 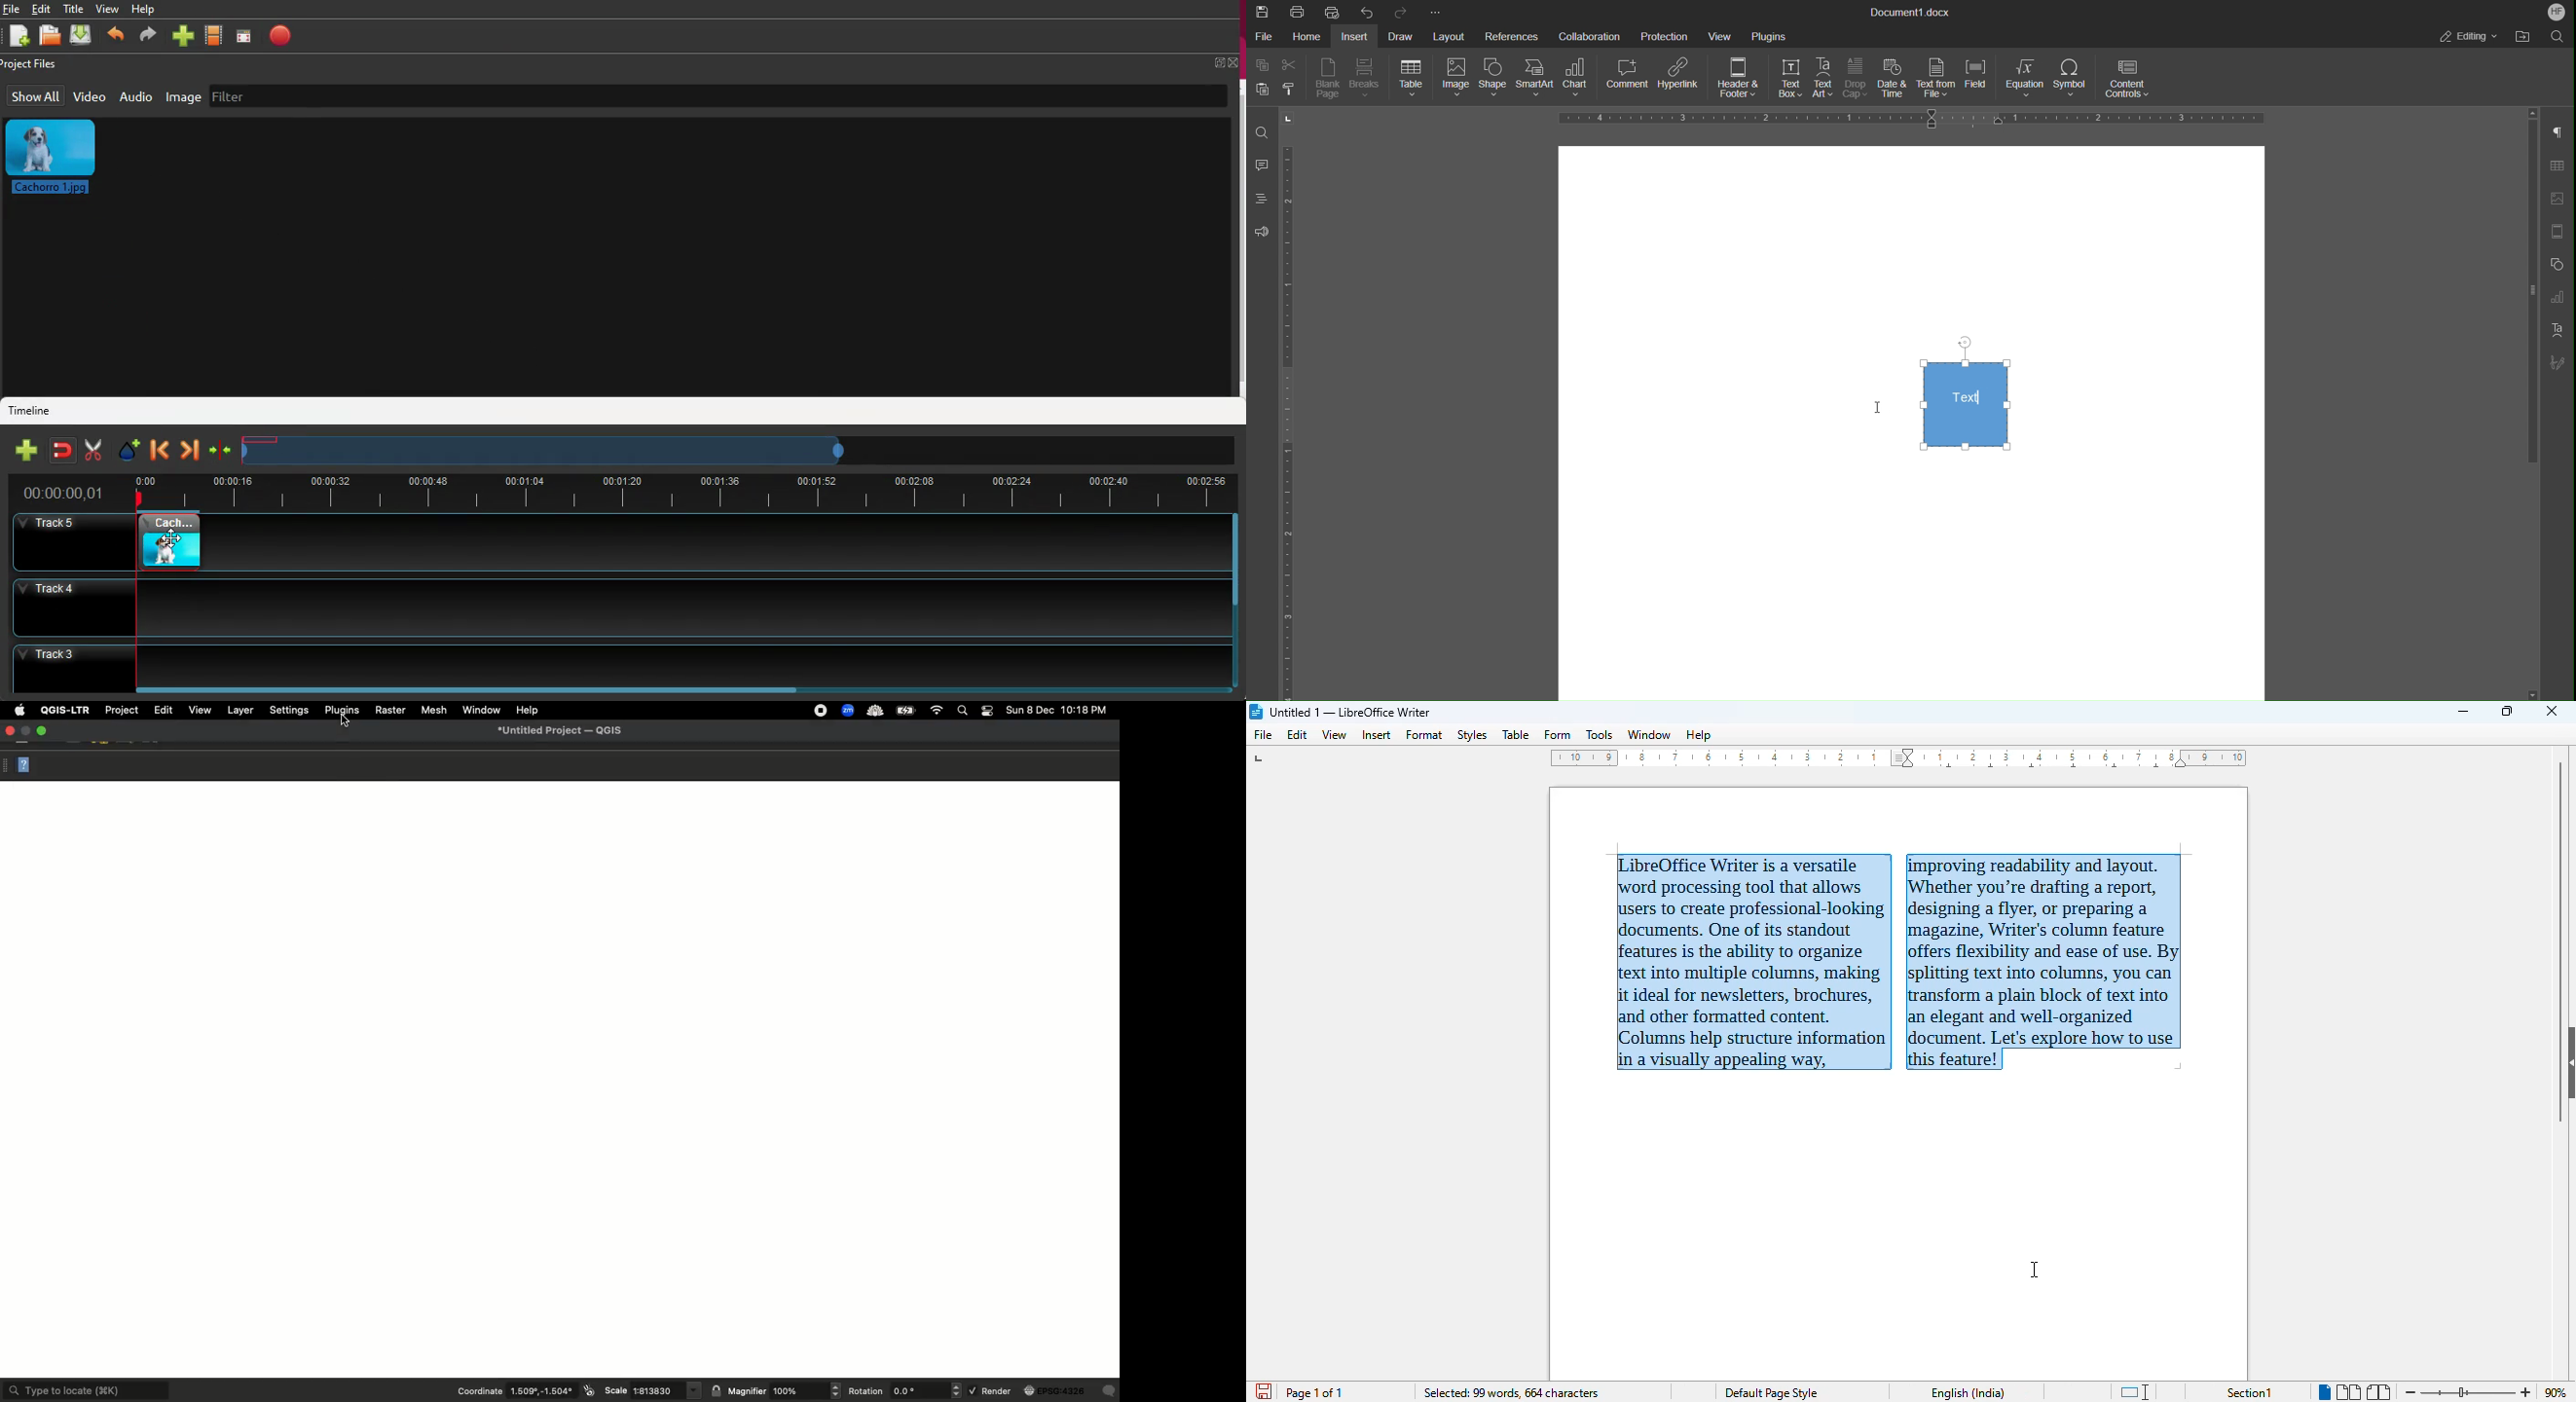 What do you see at coordinates (43, 9) in the screenshot?
I see `edit` at bounding box center [43, 9].